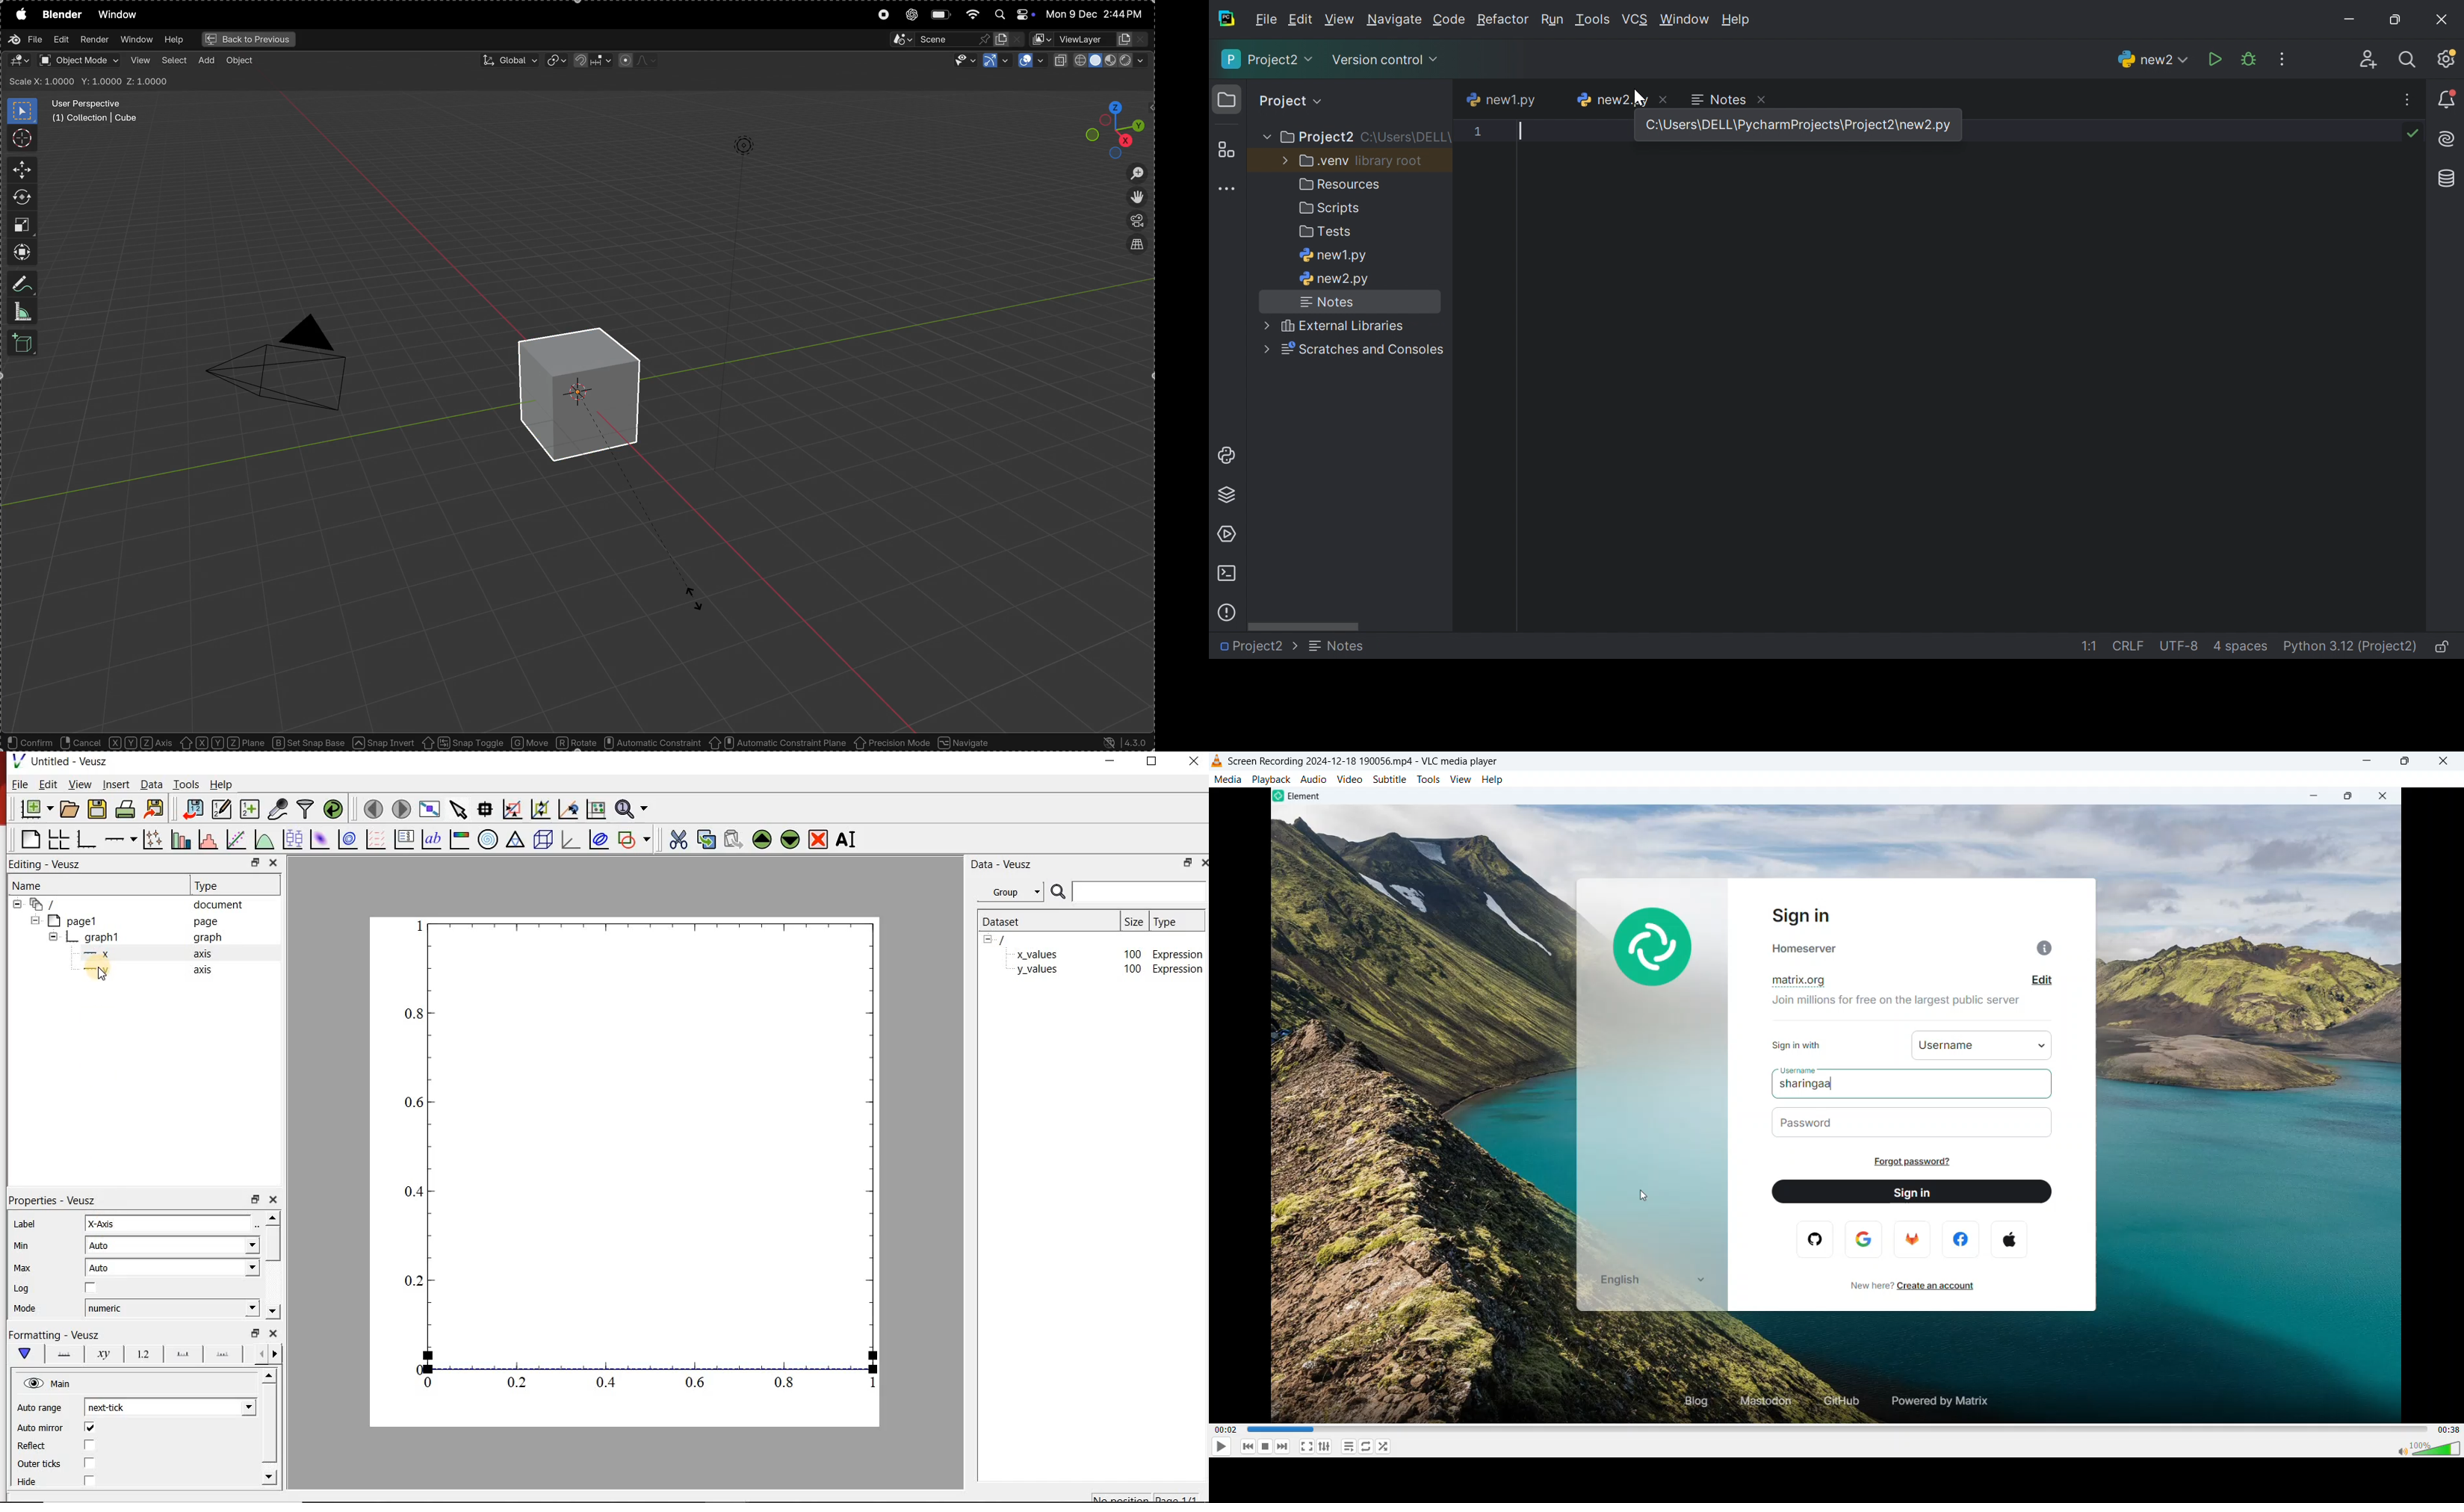 This screenshot has width=2464, height=1512. Describe the element at coordinates (1501, 101) in the screenshot. I see `new1.py` at that location.